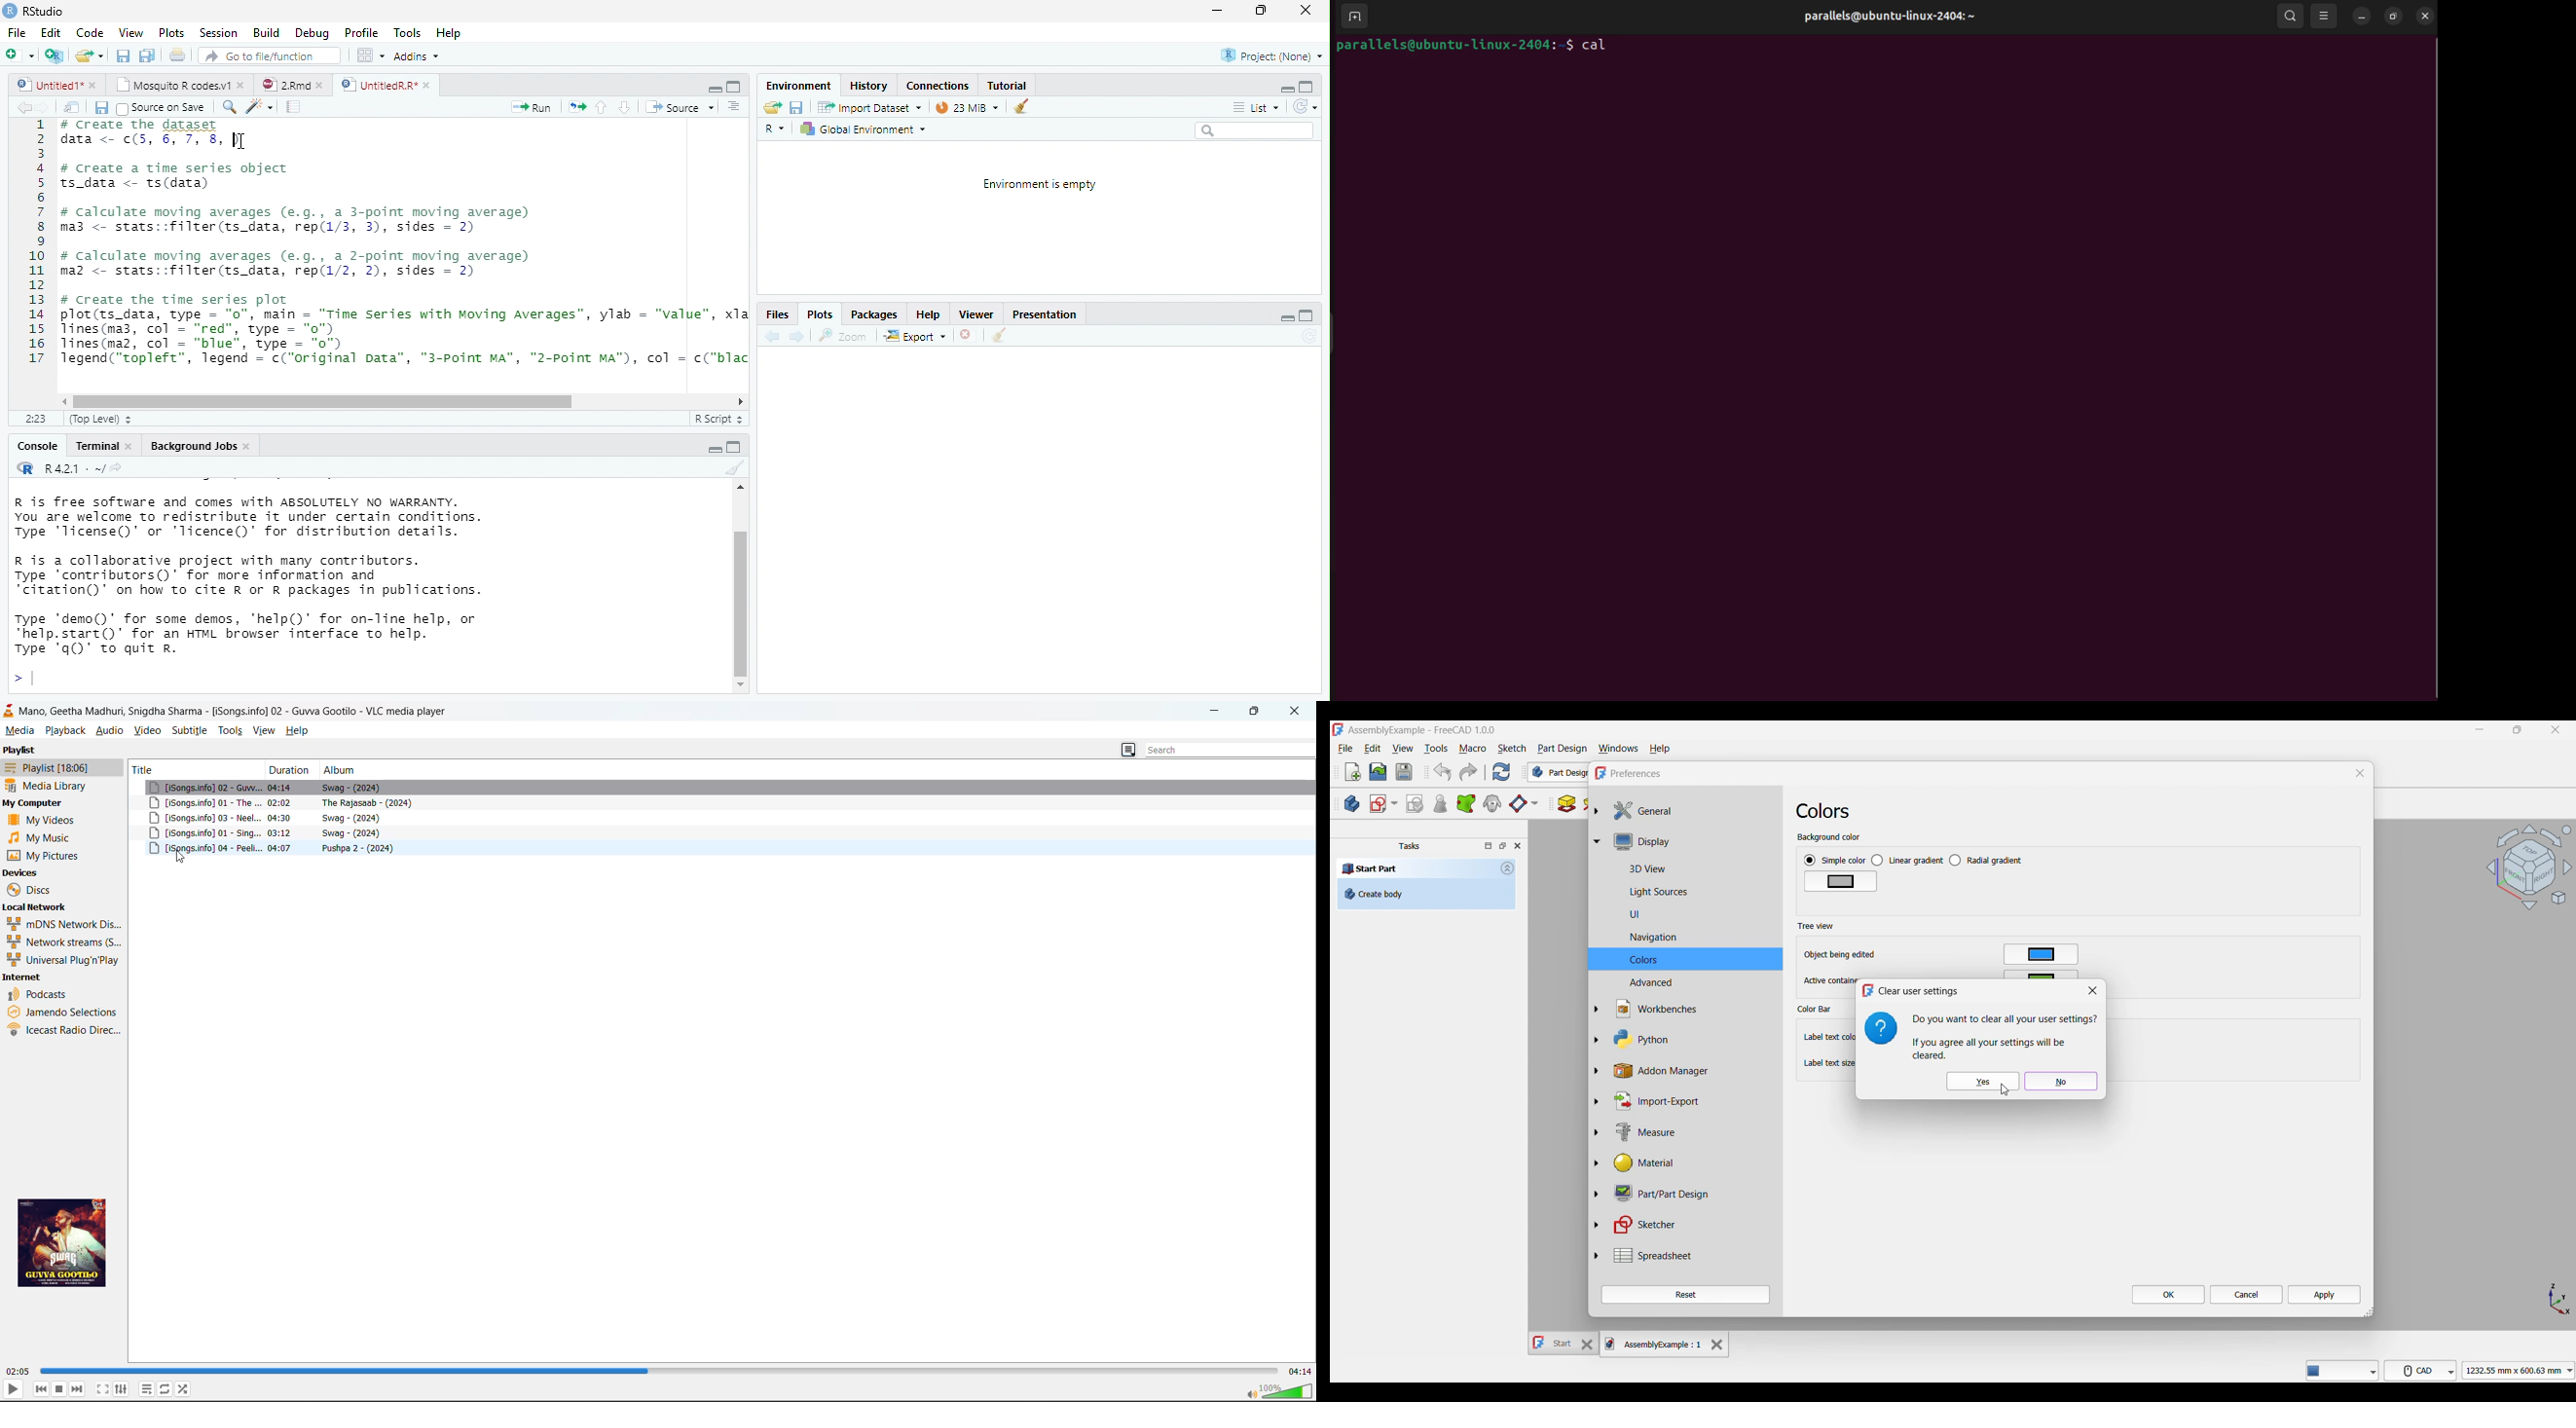 The image size is (2576, 1428). What do you see at coordinates (23, 107) in the screenshot?
I see `back` at bounding box center [23, 107].